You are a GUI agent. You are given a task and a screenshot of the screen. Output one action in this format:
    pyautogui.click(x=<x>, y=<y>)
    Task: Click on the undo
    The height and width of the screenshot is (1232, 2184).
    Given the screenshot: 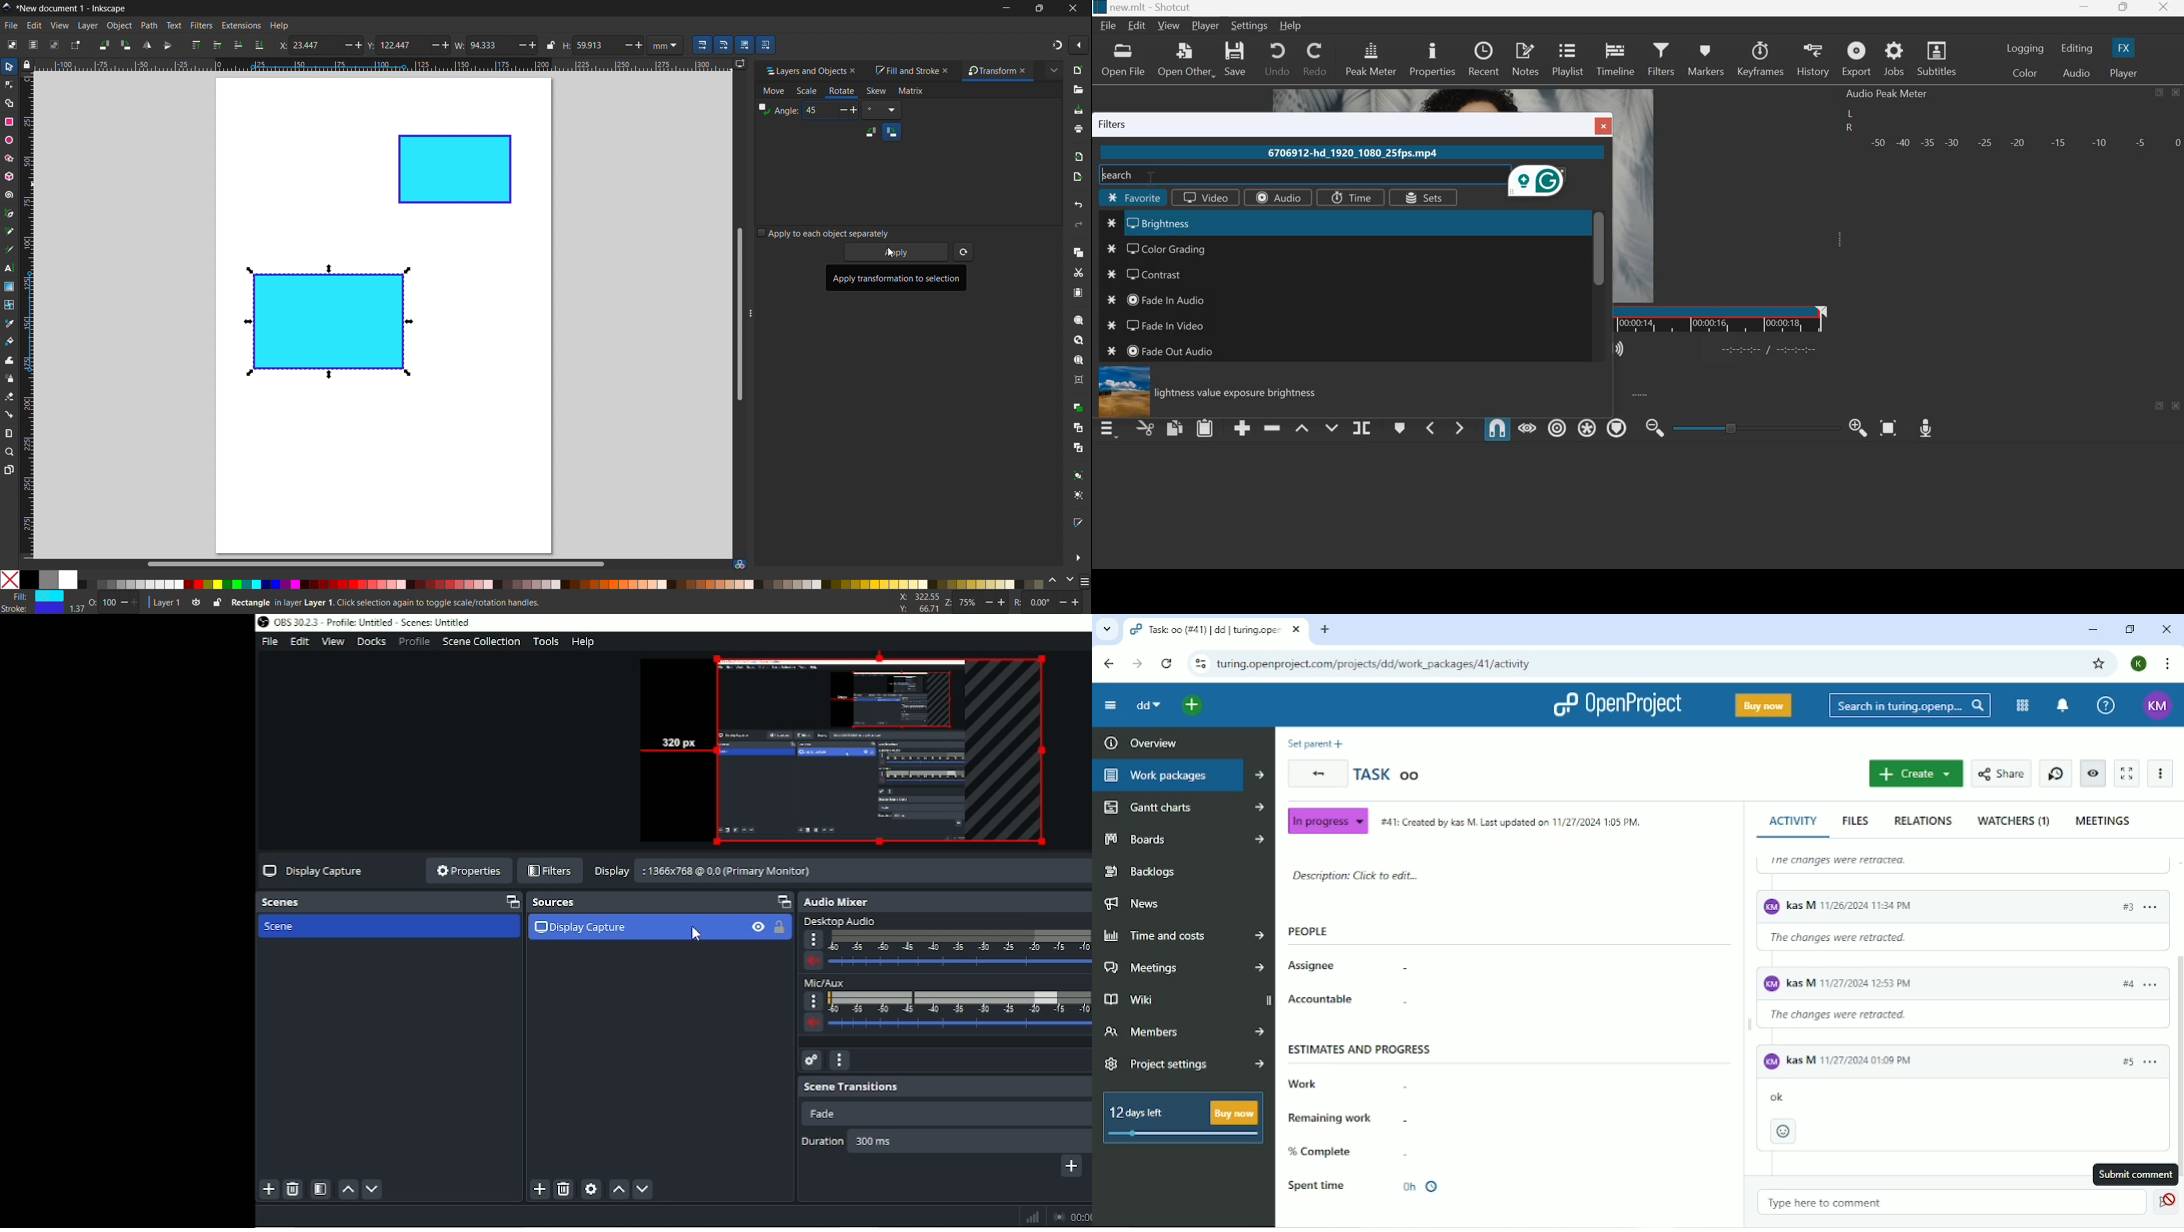 What is the action you would take?
    pyautogui.click(x=1079, y=204)
    